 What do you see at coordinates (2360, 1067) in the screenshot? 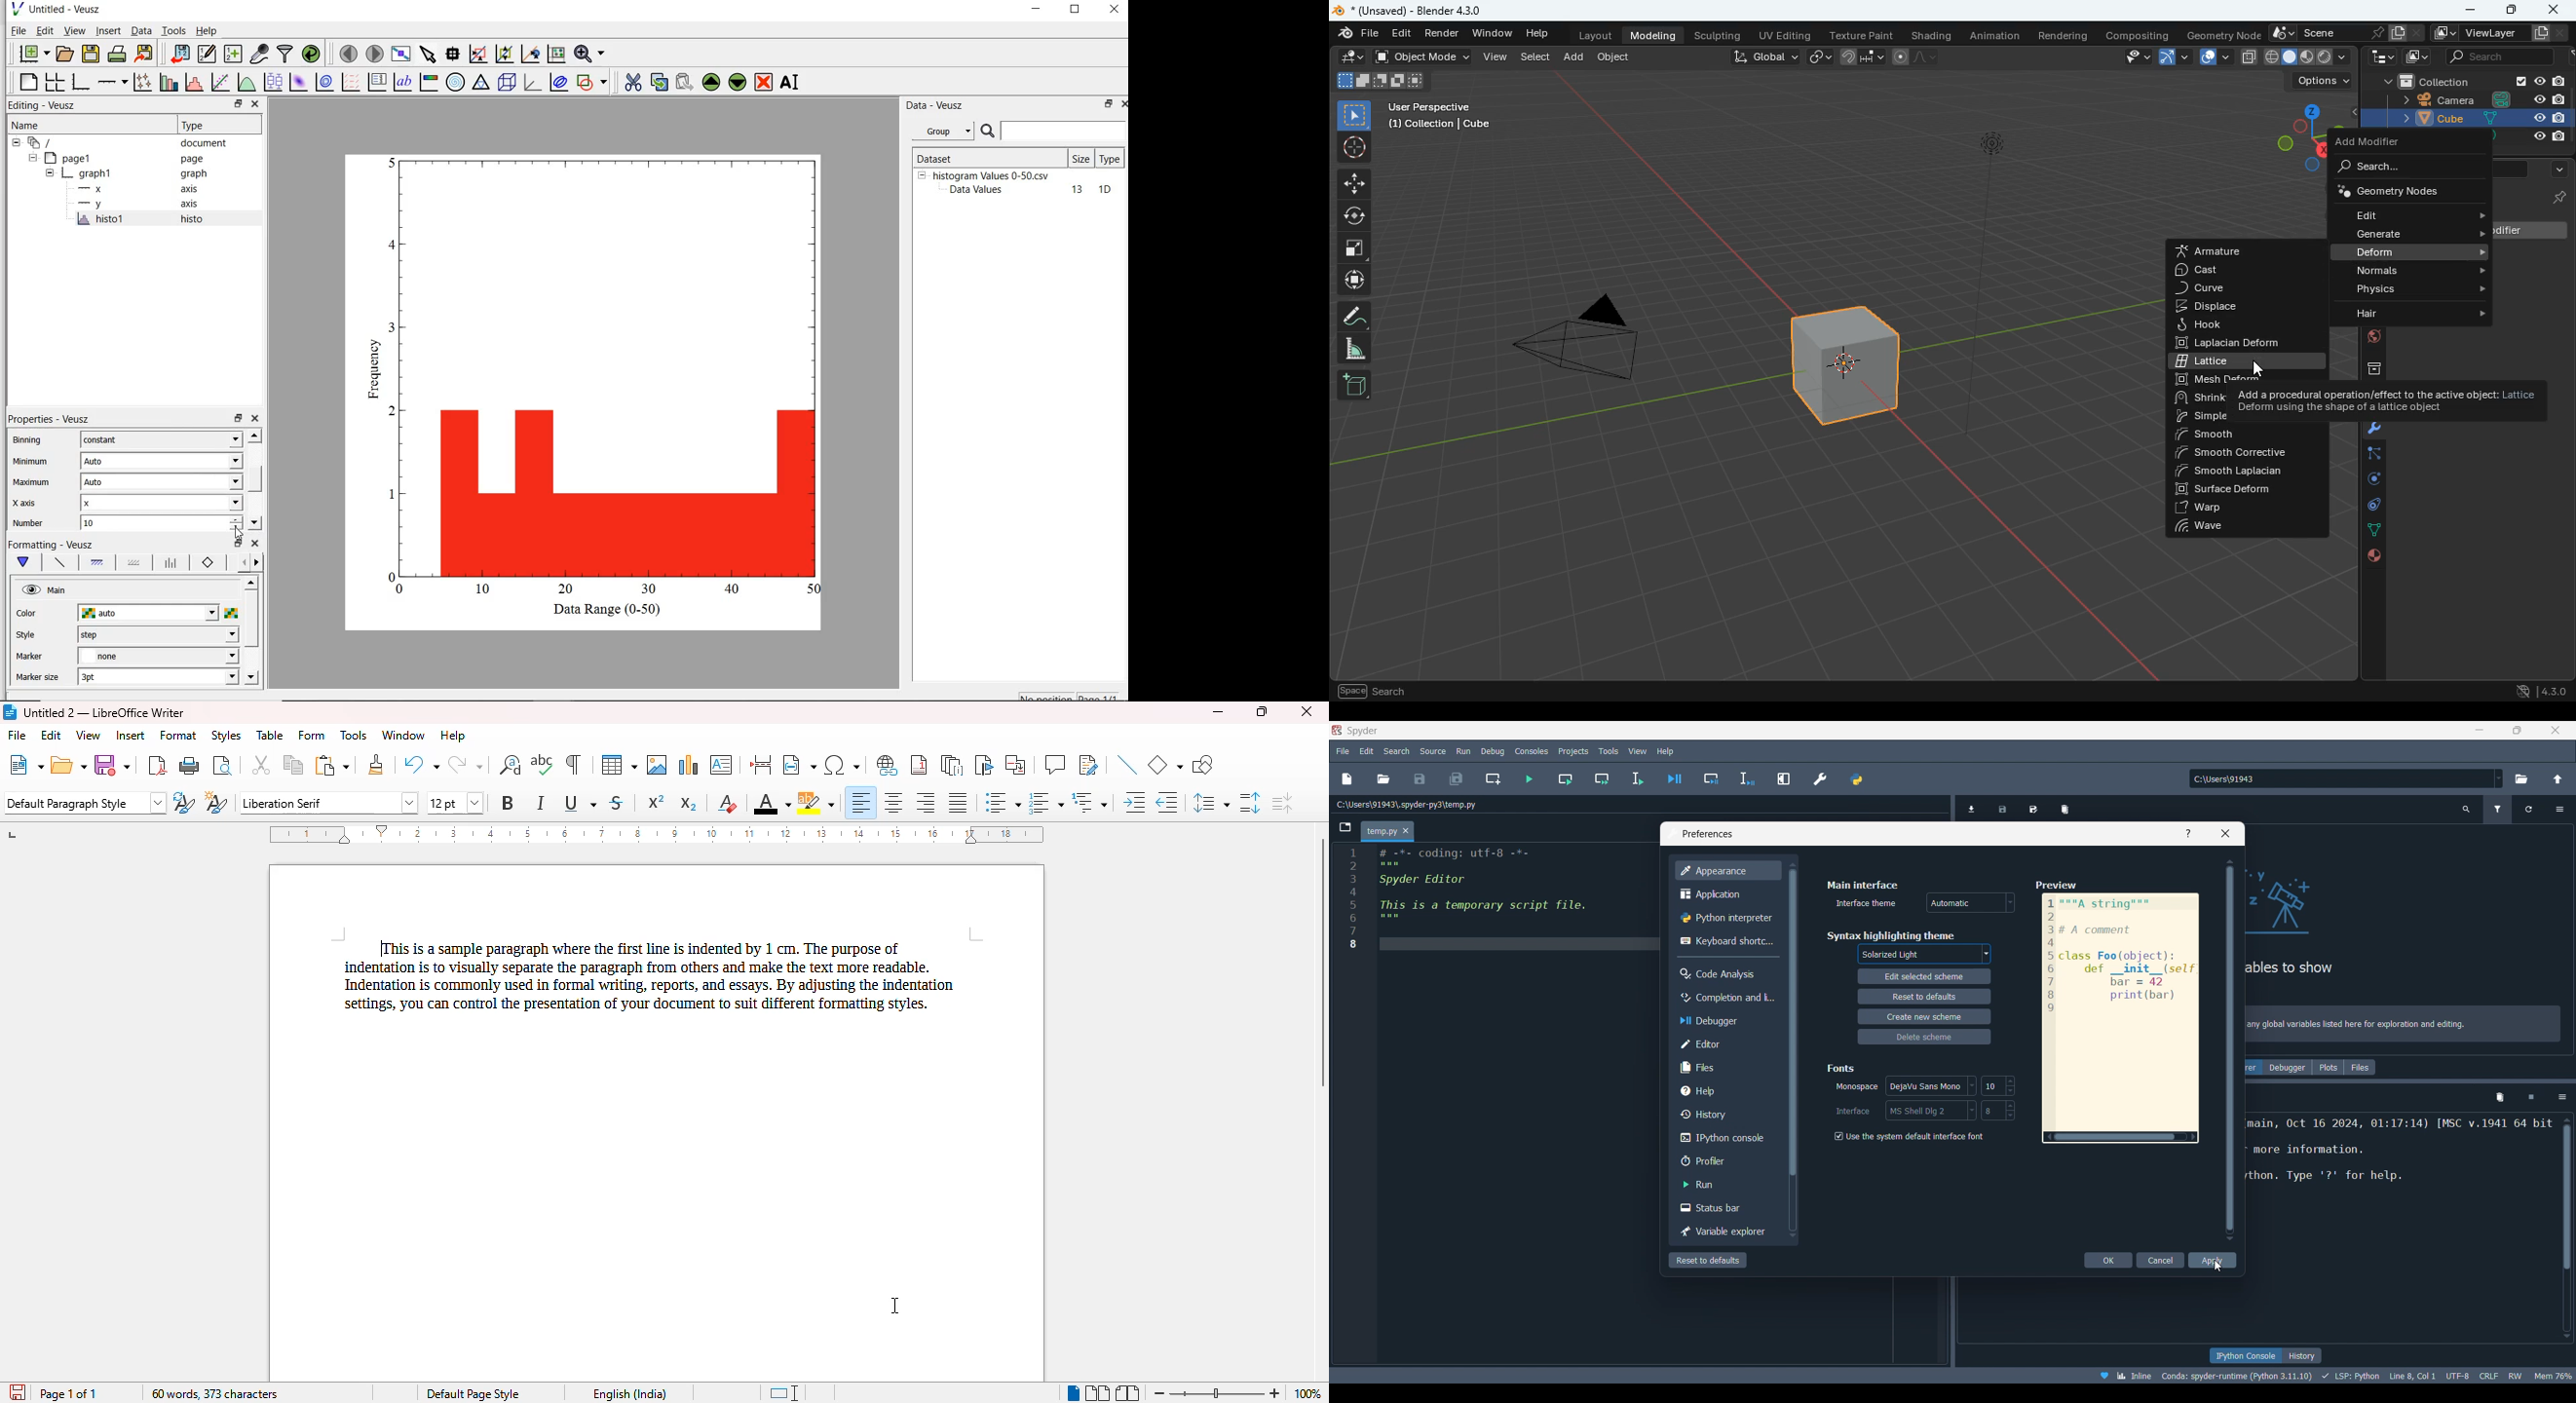
I see `Files` at bounding box center [2360, 1067].